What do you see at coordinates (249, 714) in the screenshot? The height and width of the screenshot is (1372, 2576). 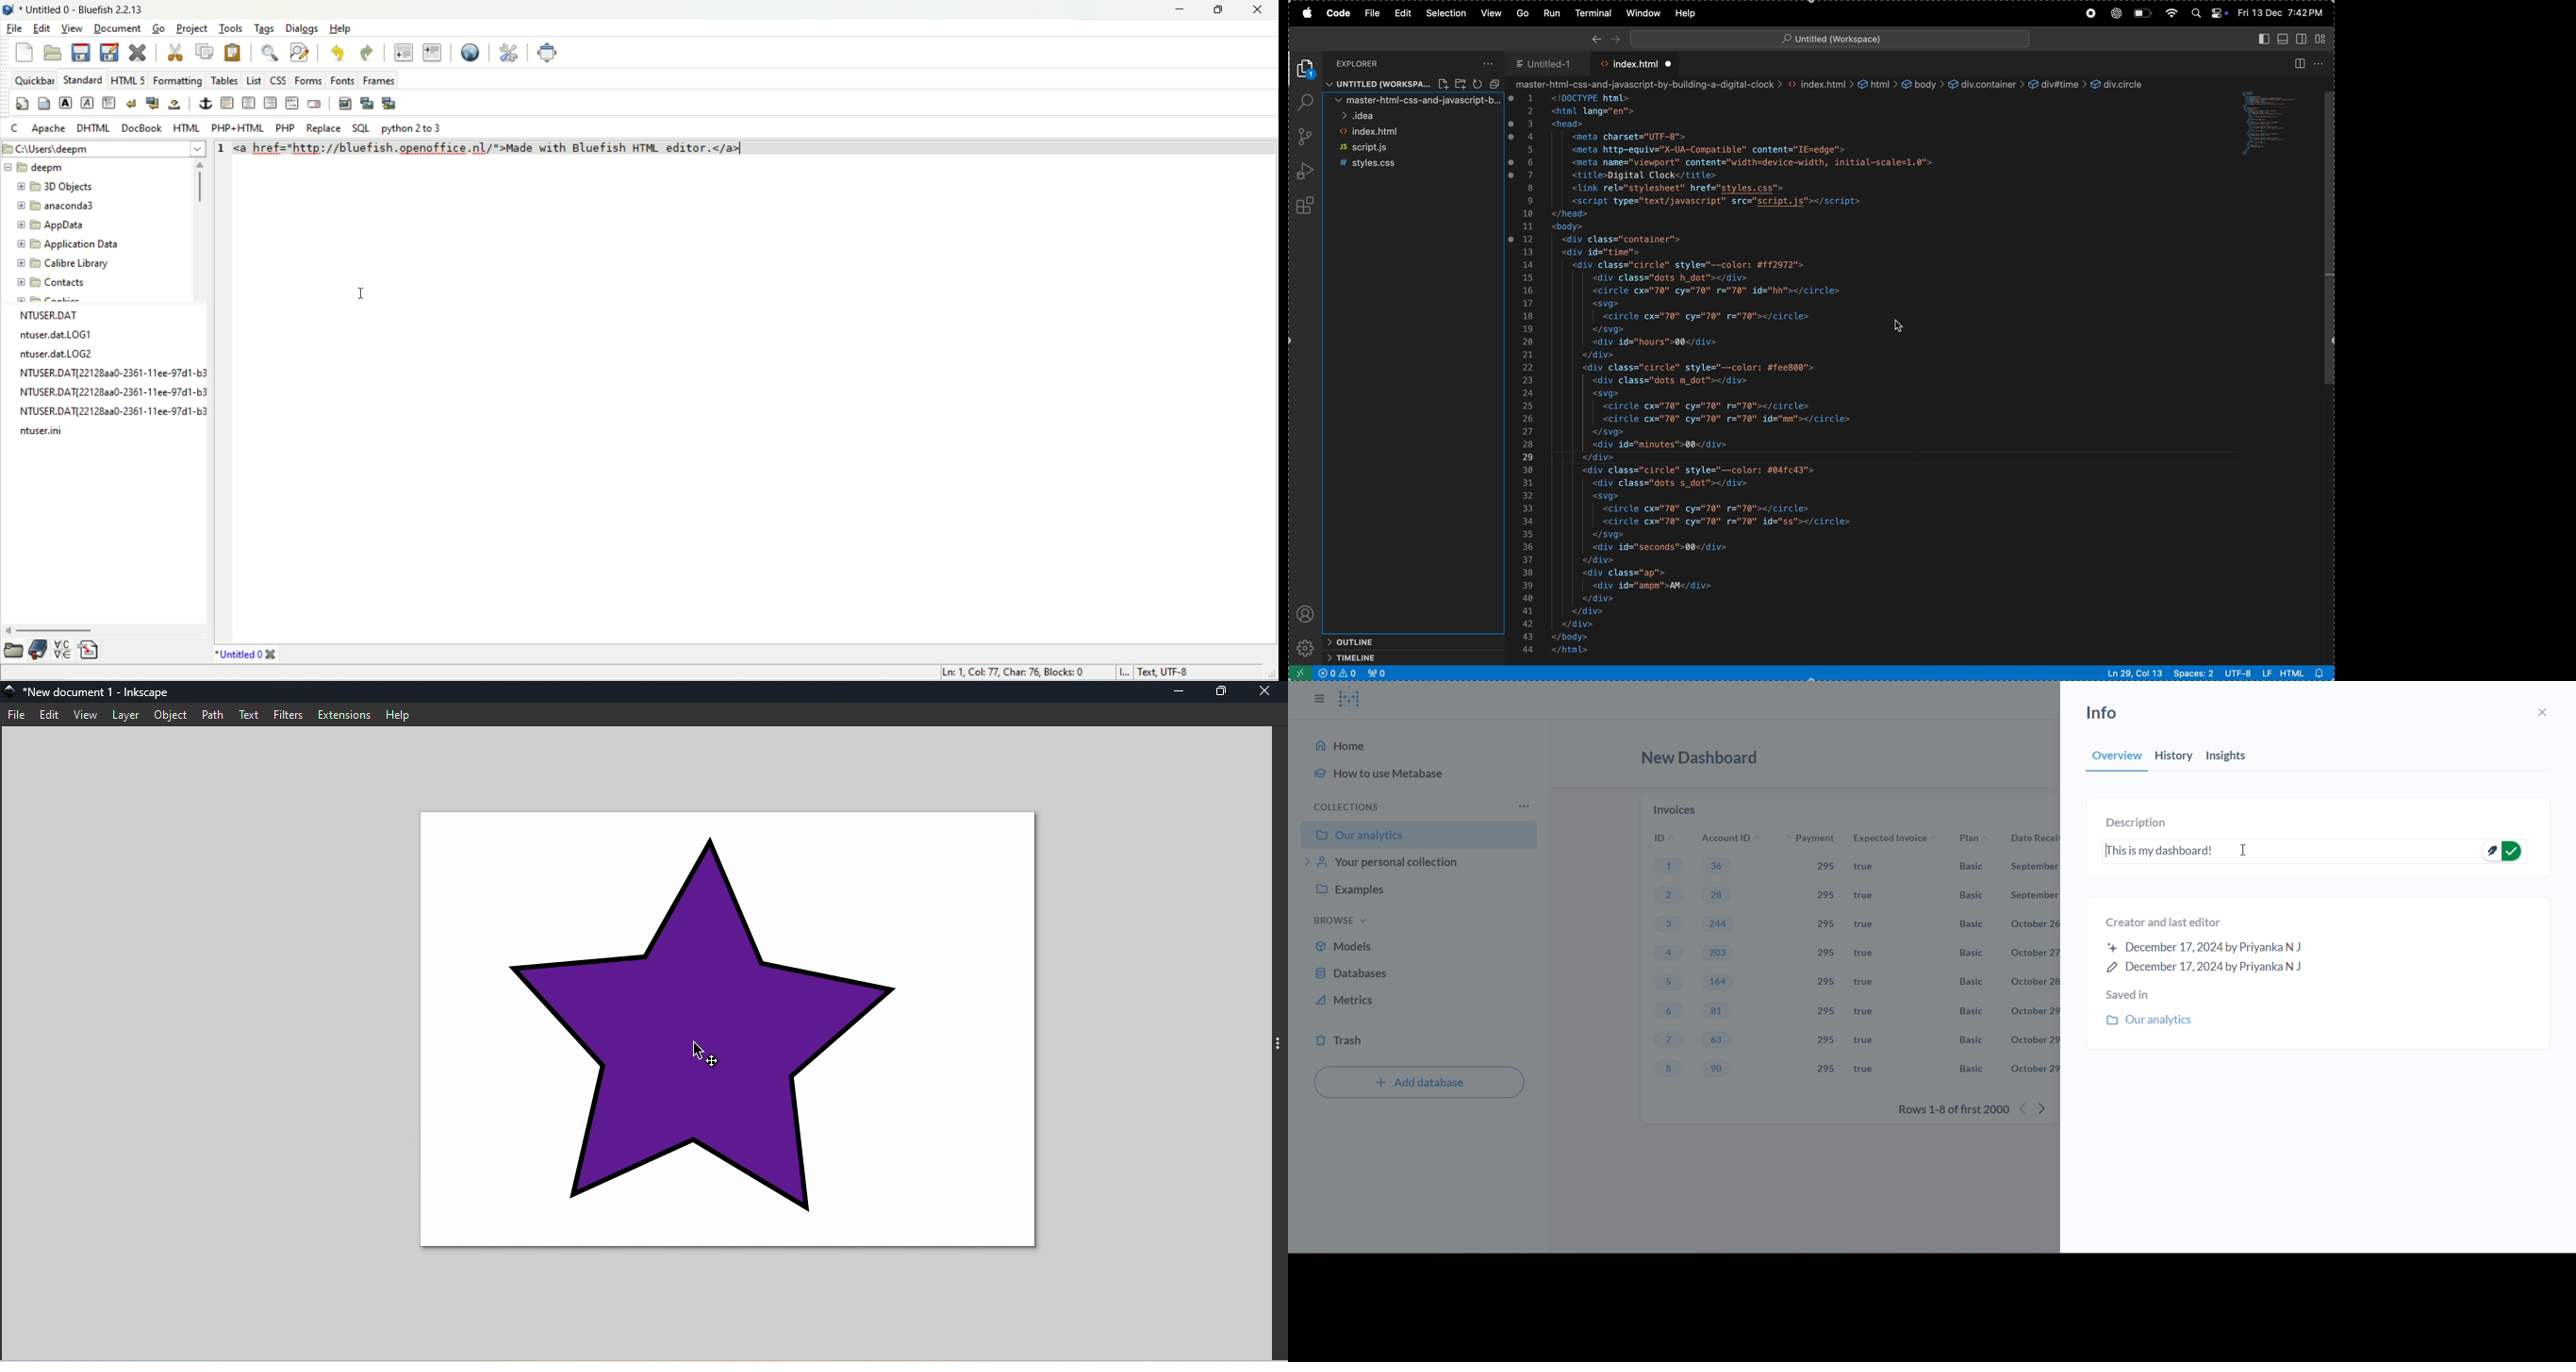 I see `Text` at bounding box center [249, 714].